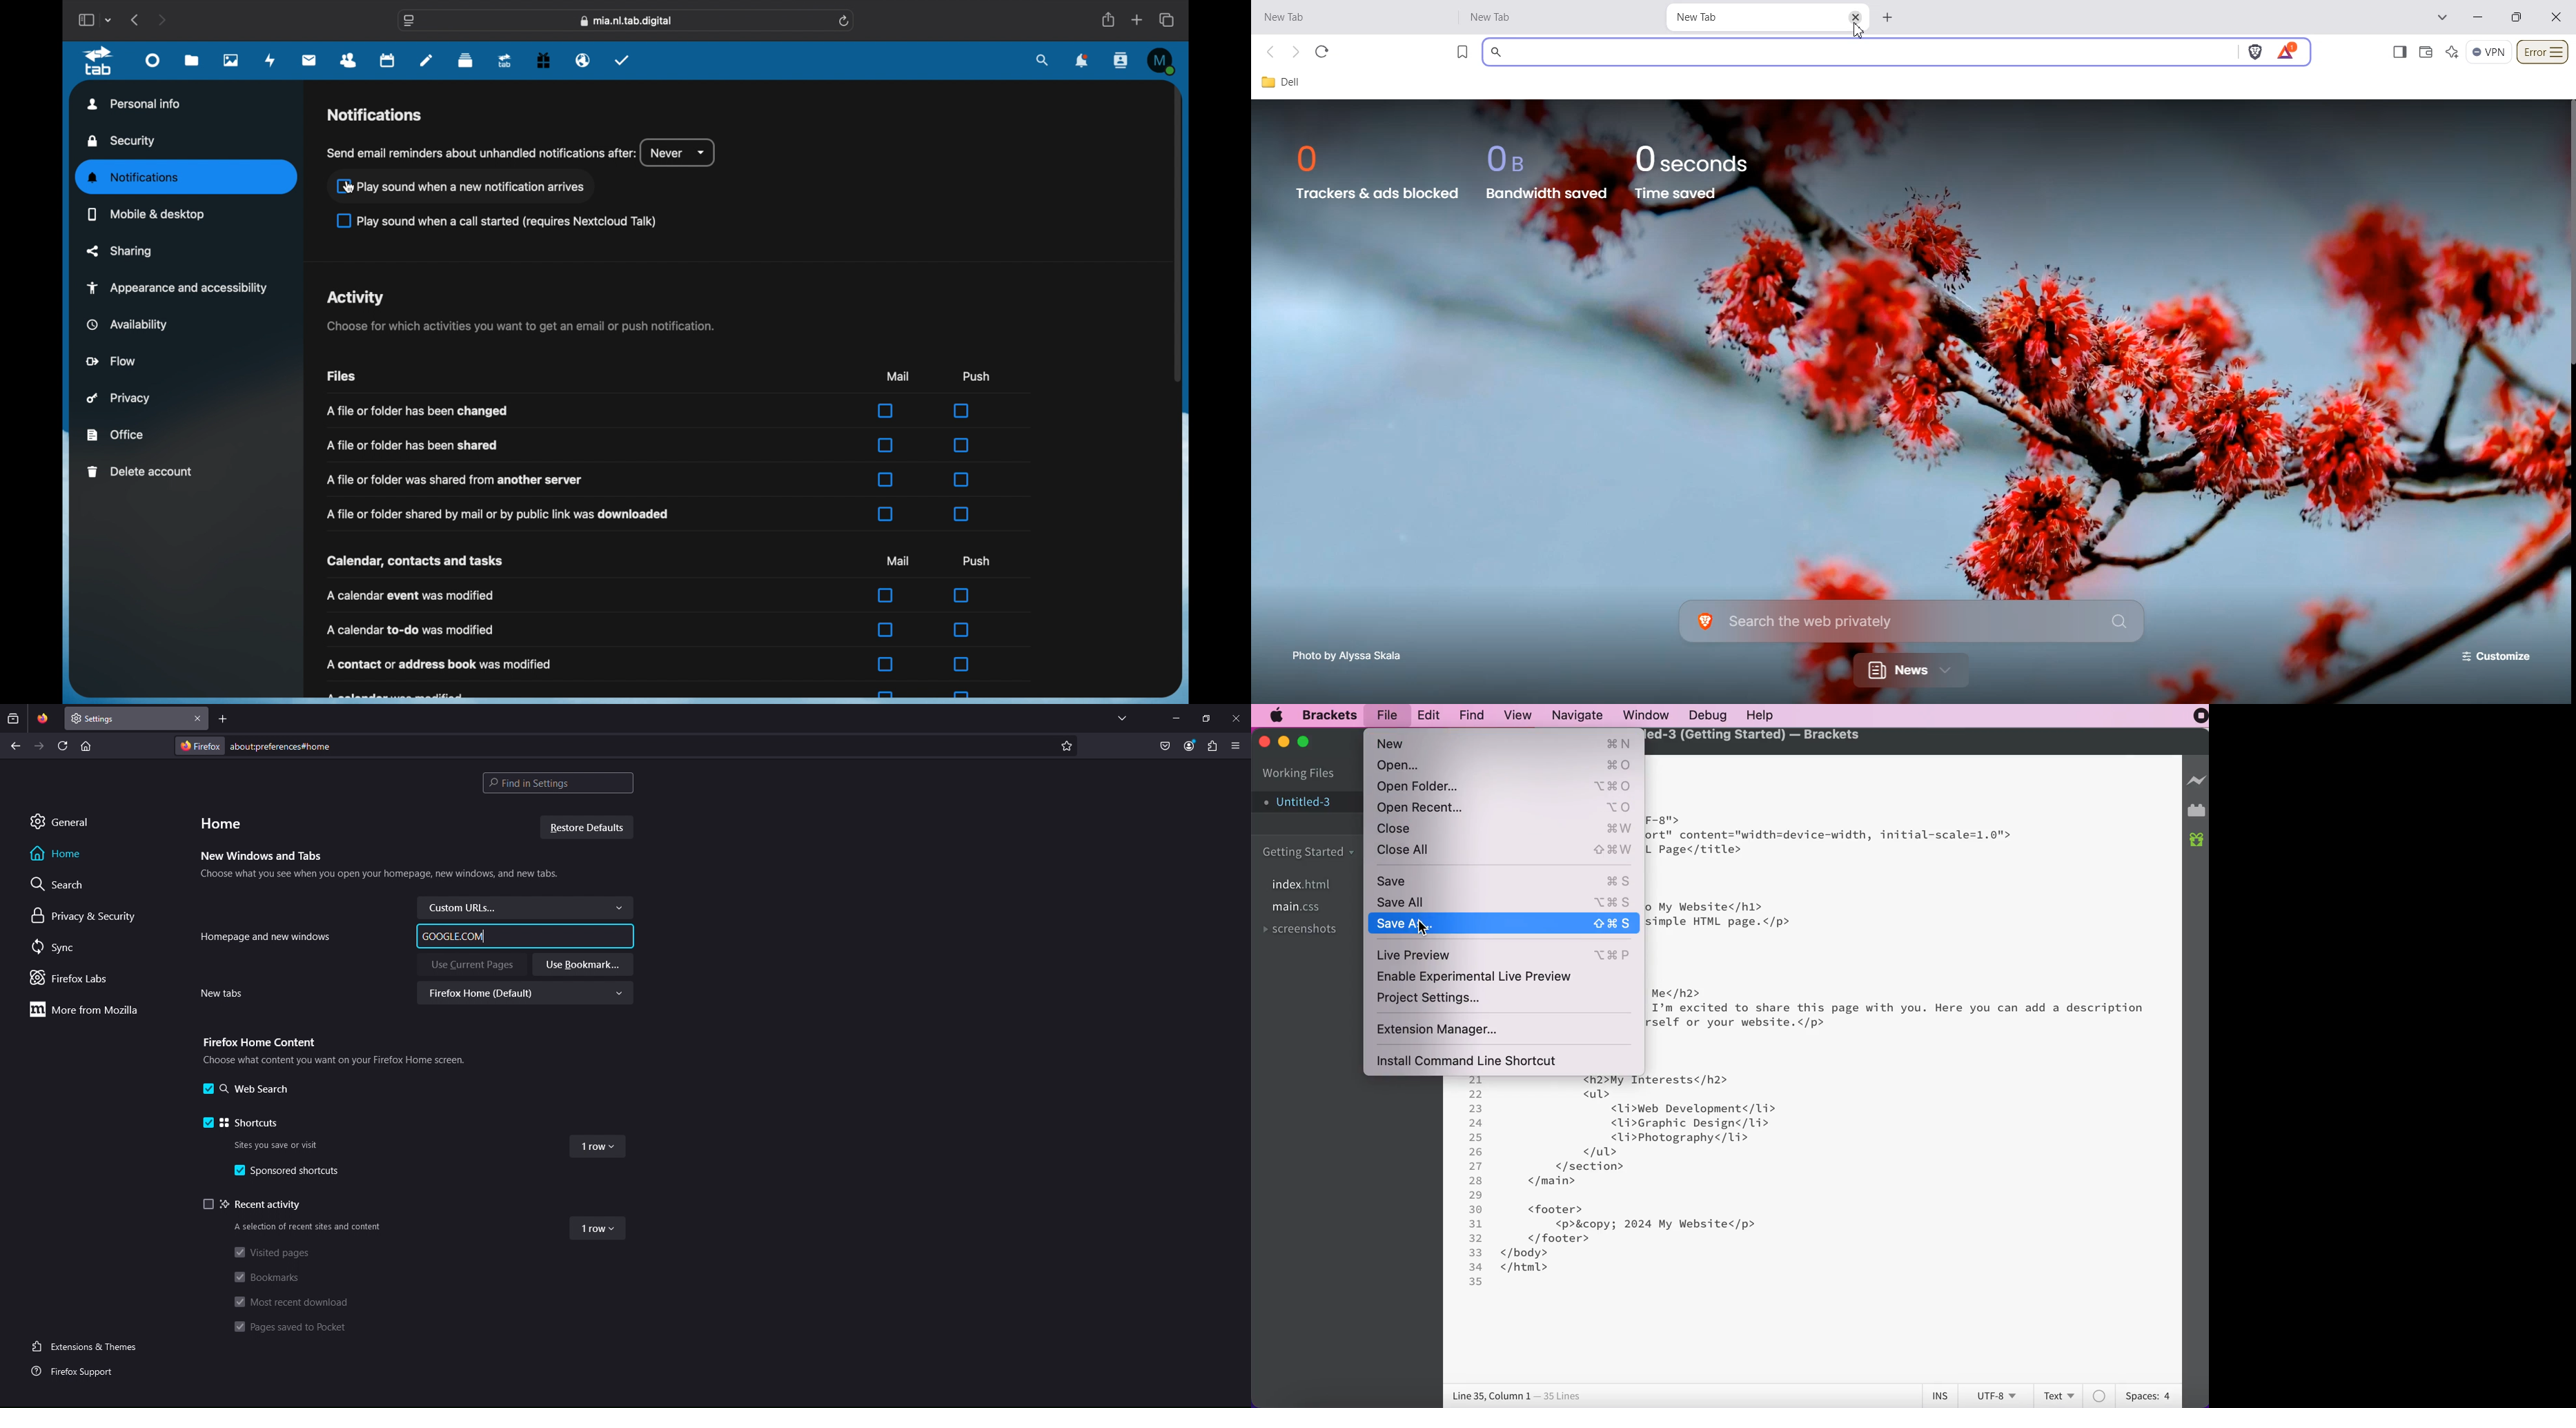 This screenshot has width=2576, height=1428. I want to click on Plugin, so click(1213, 747).